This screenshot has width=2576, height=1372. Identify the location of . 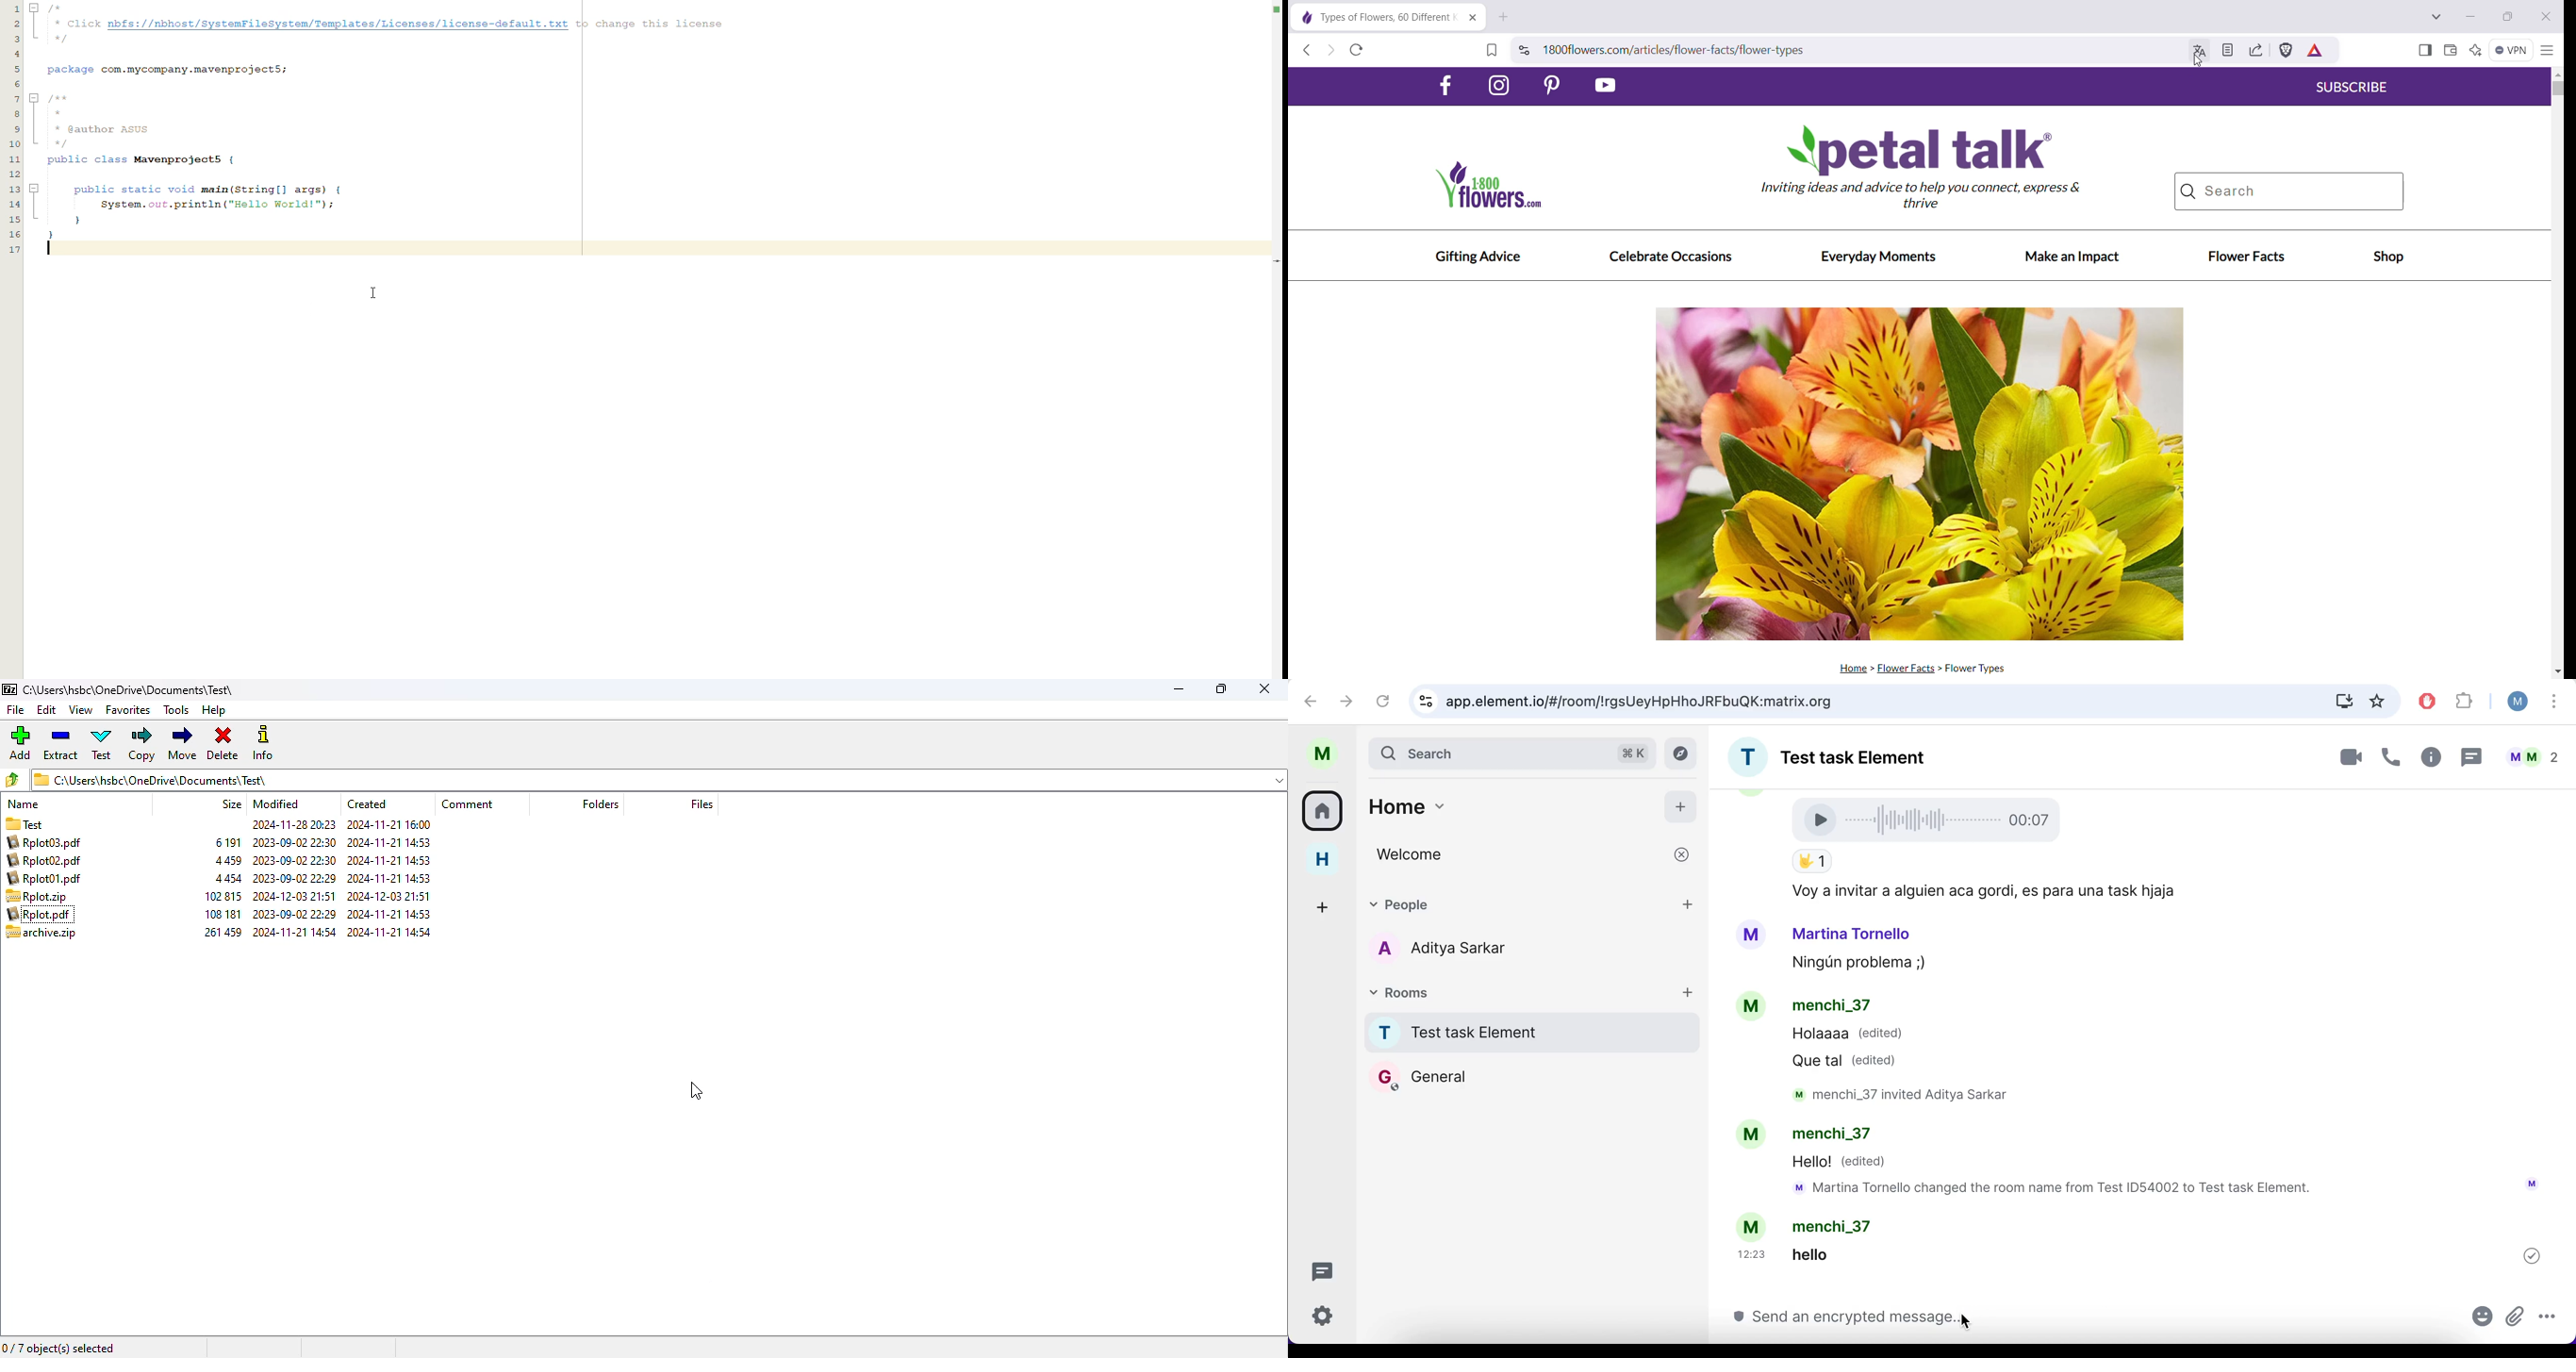
(2532, 1256).